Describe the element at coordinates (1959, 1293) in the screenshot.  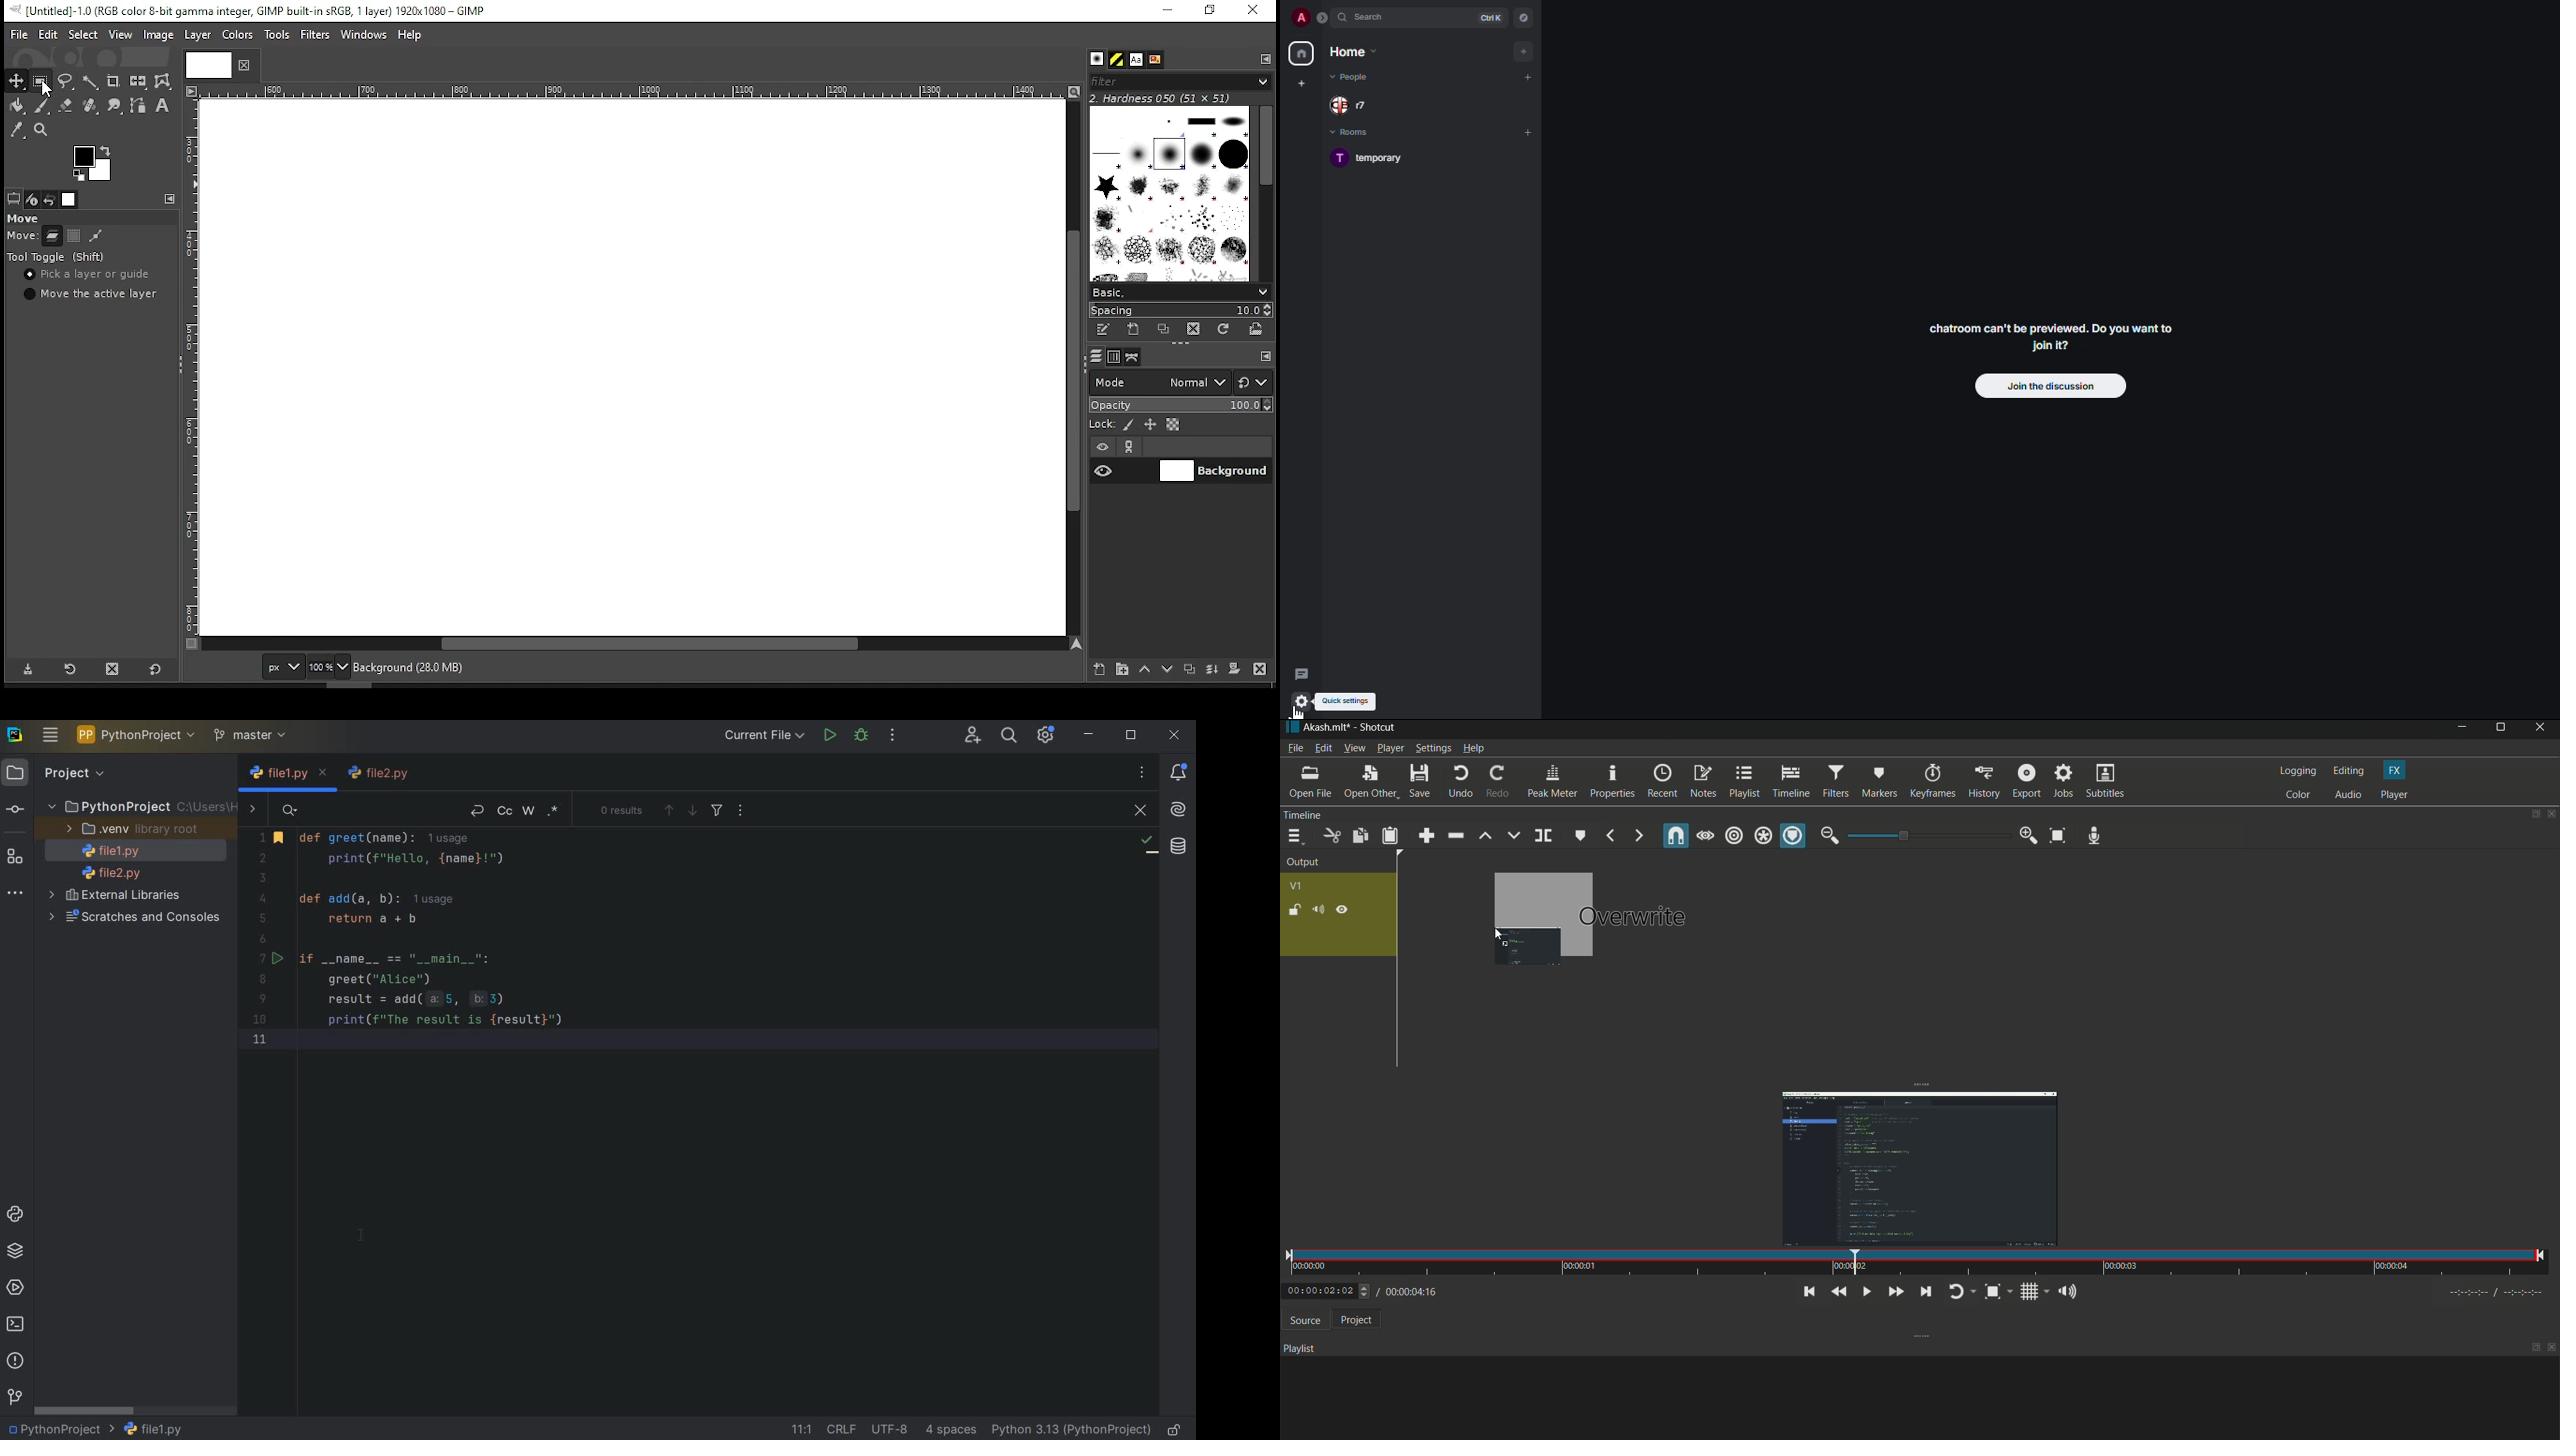
I see `toggle player looping` at that location.